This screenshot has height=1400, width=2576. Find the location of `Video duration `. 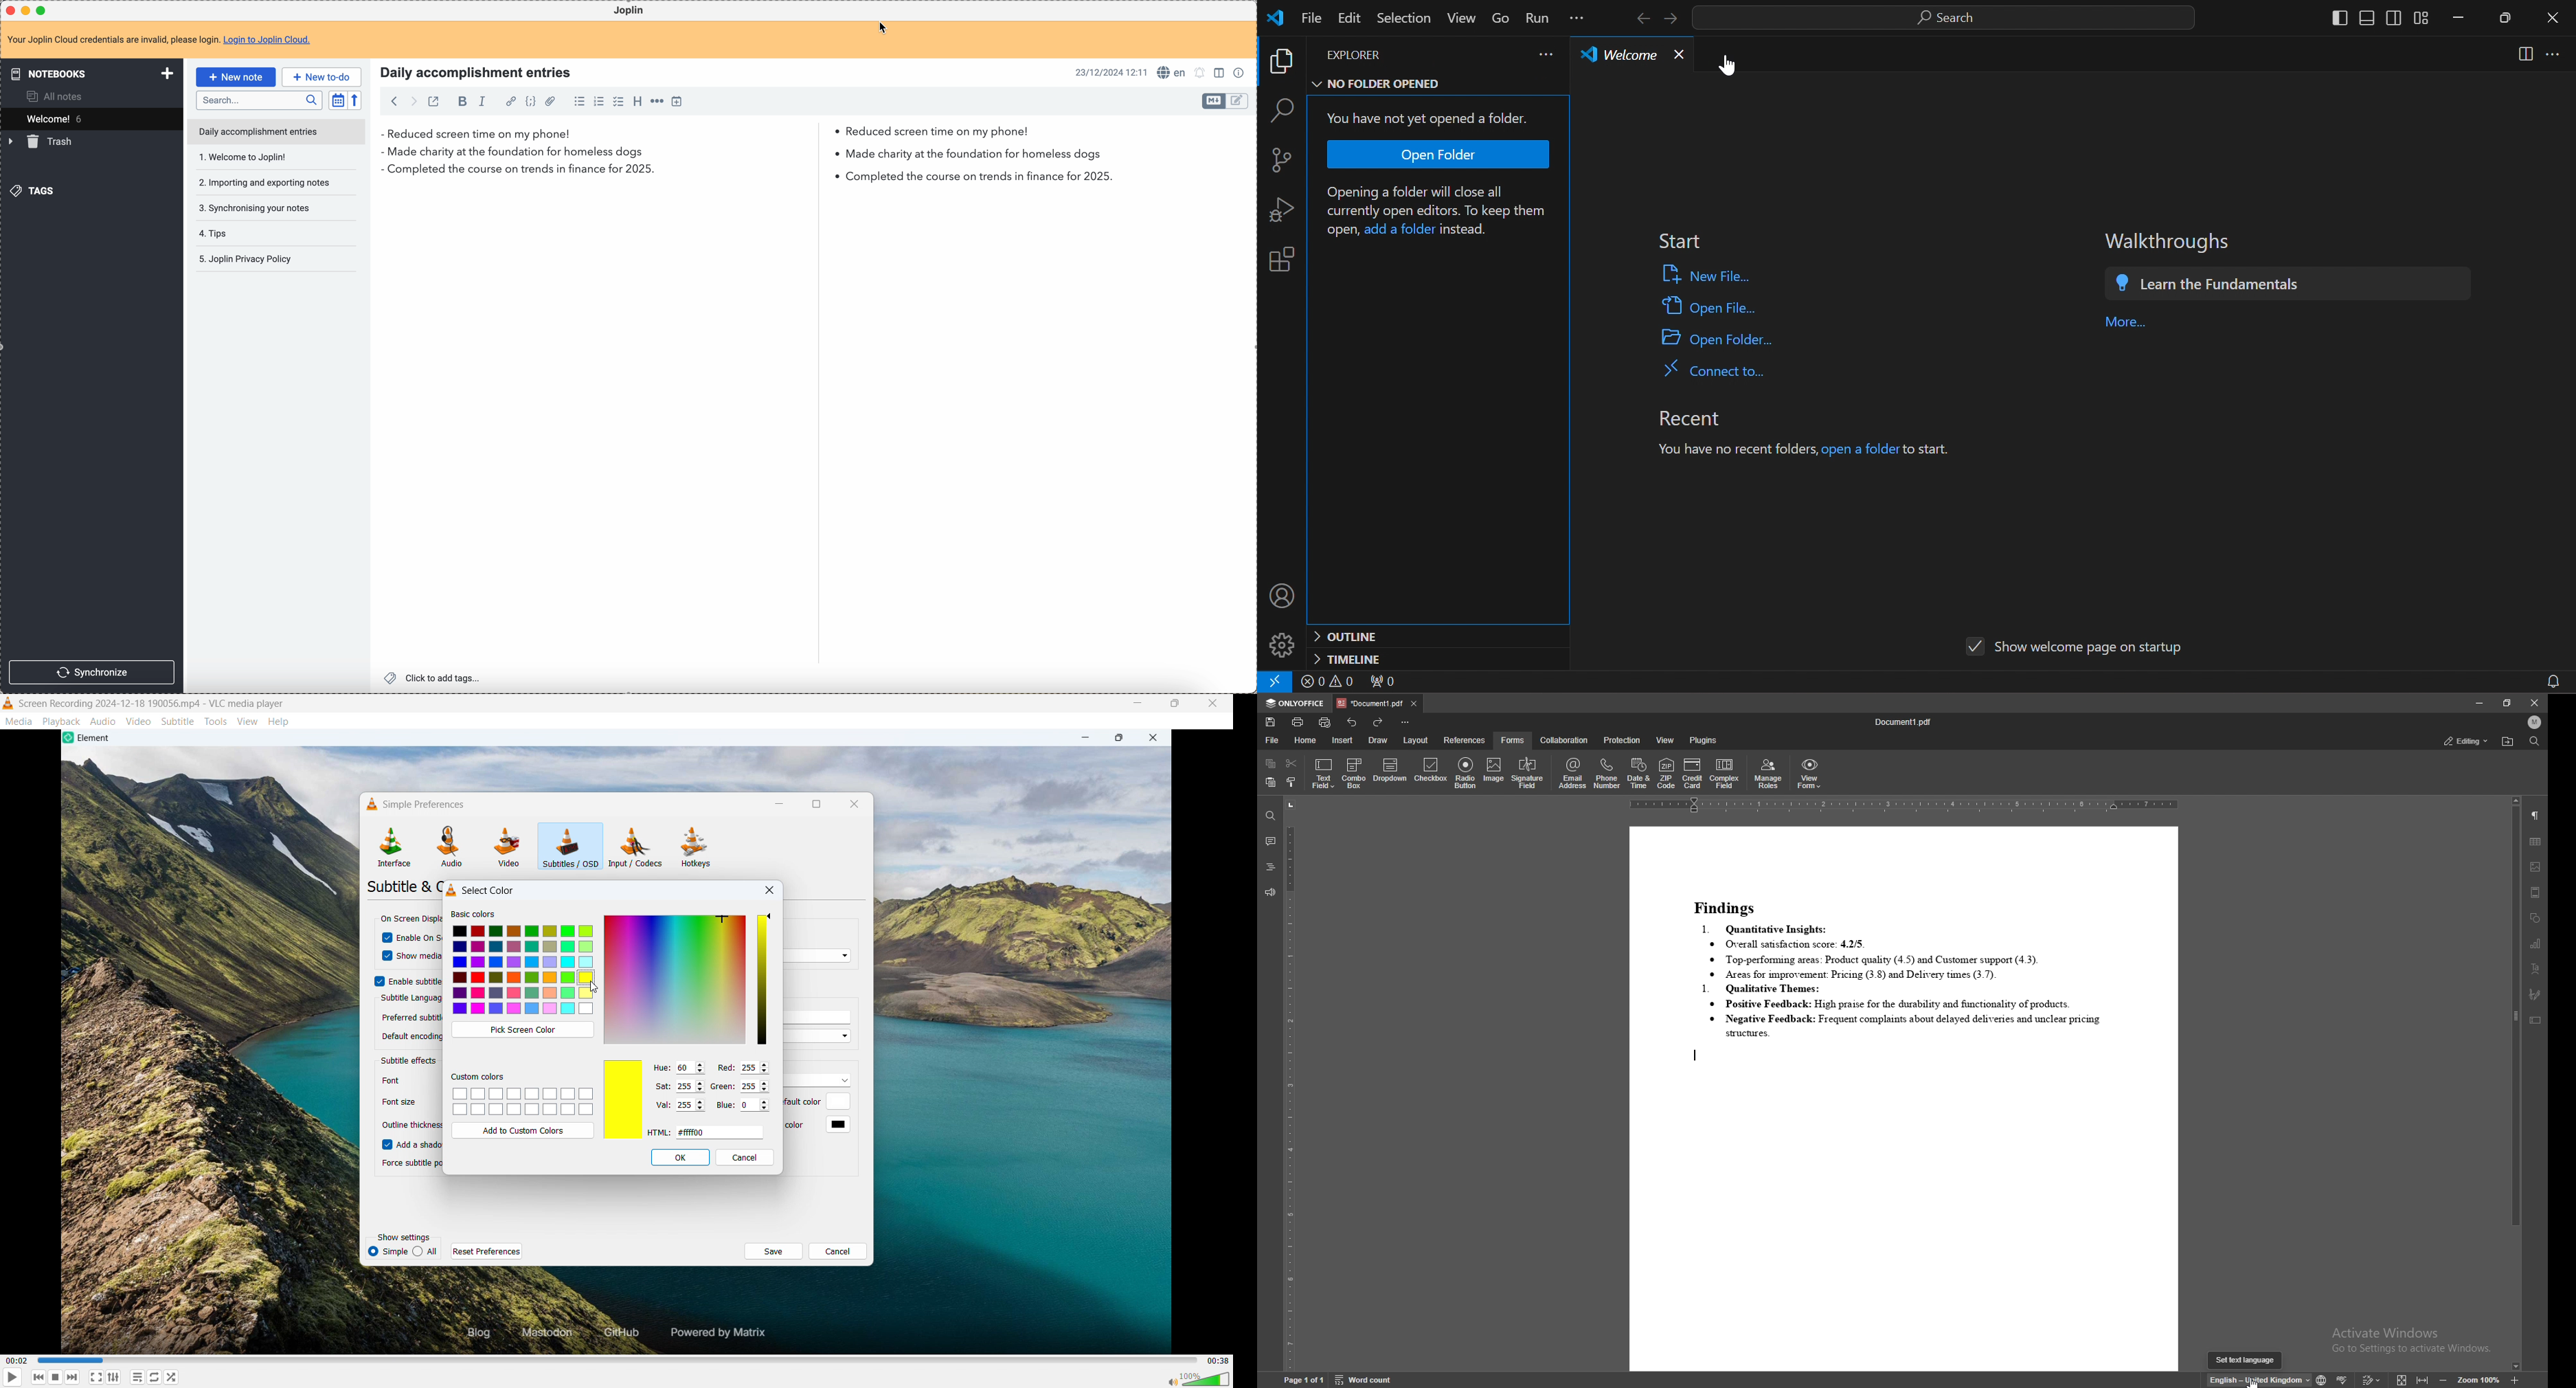

Video duration  is located at coordinates (1218, 1361).